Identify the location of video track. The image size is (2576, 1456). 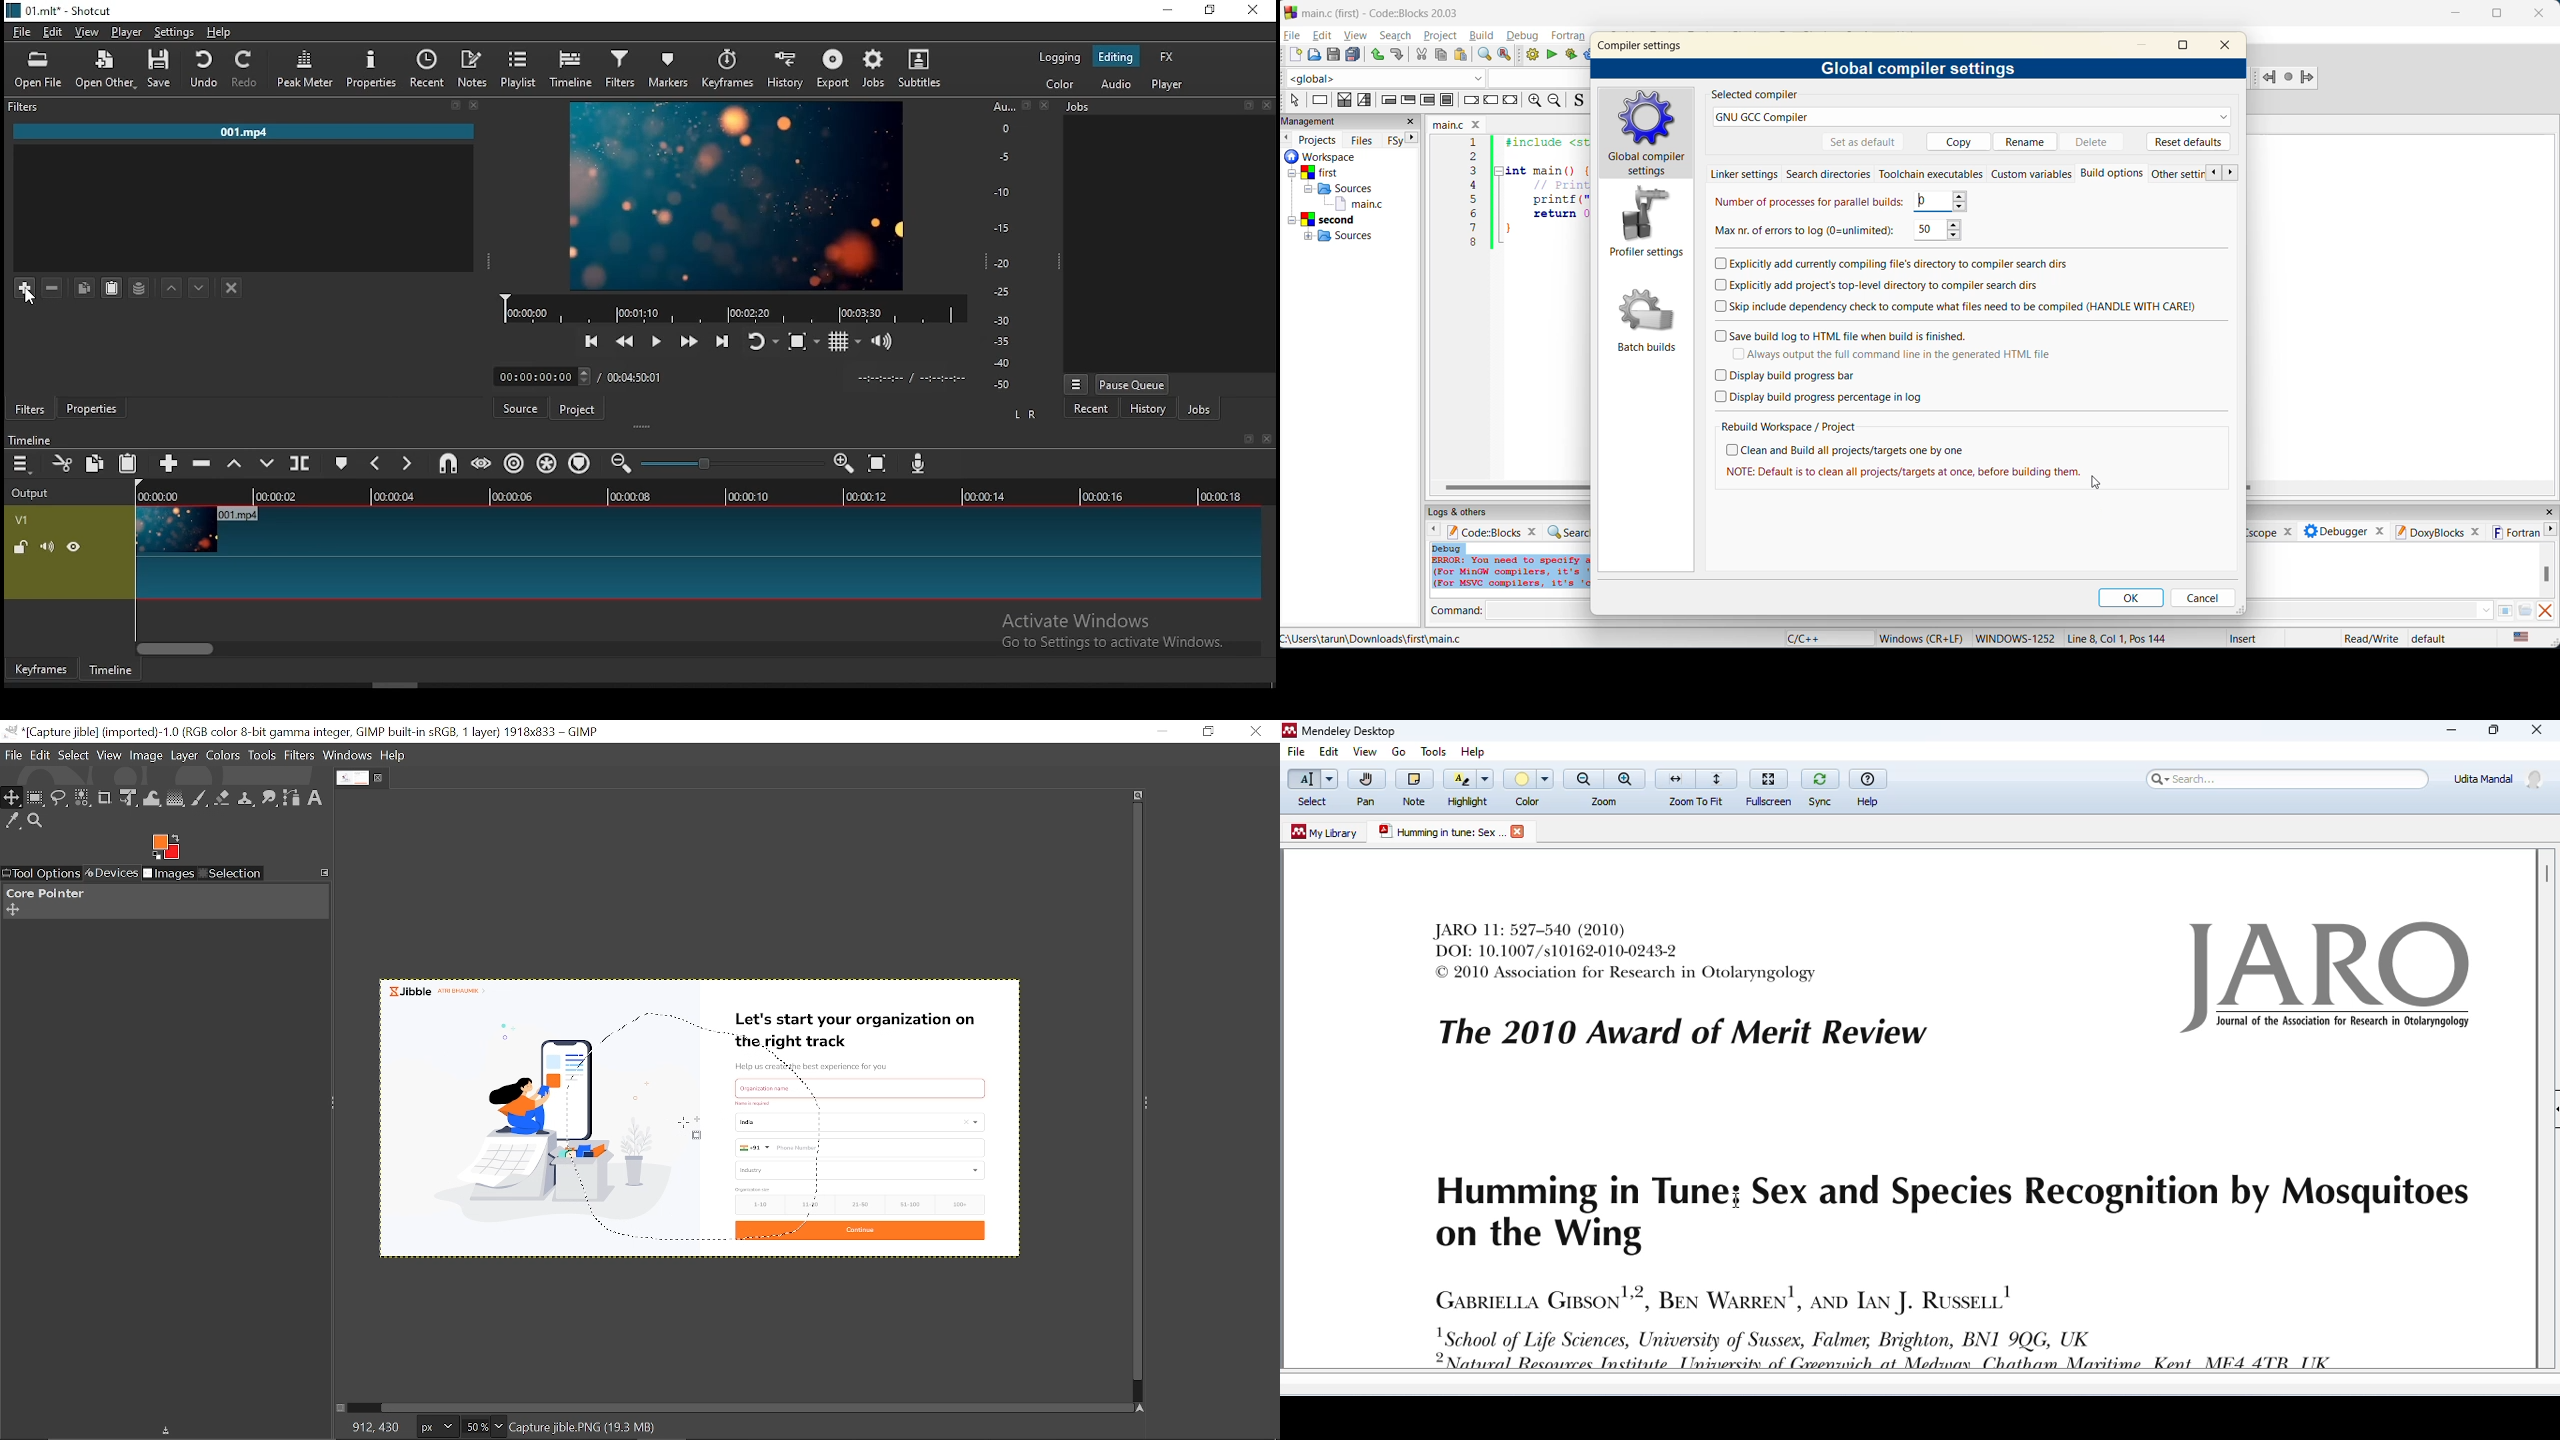
(635, 551).